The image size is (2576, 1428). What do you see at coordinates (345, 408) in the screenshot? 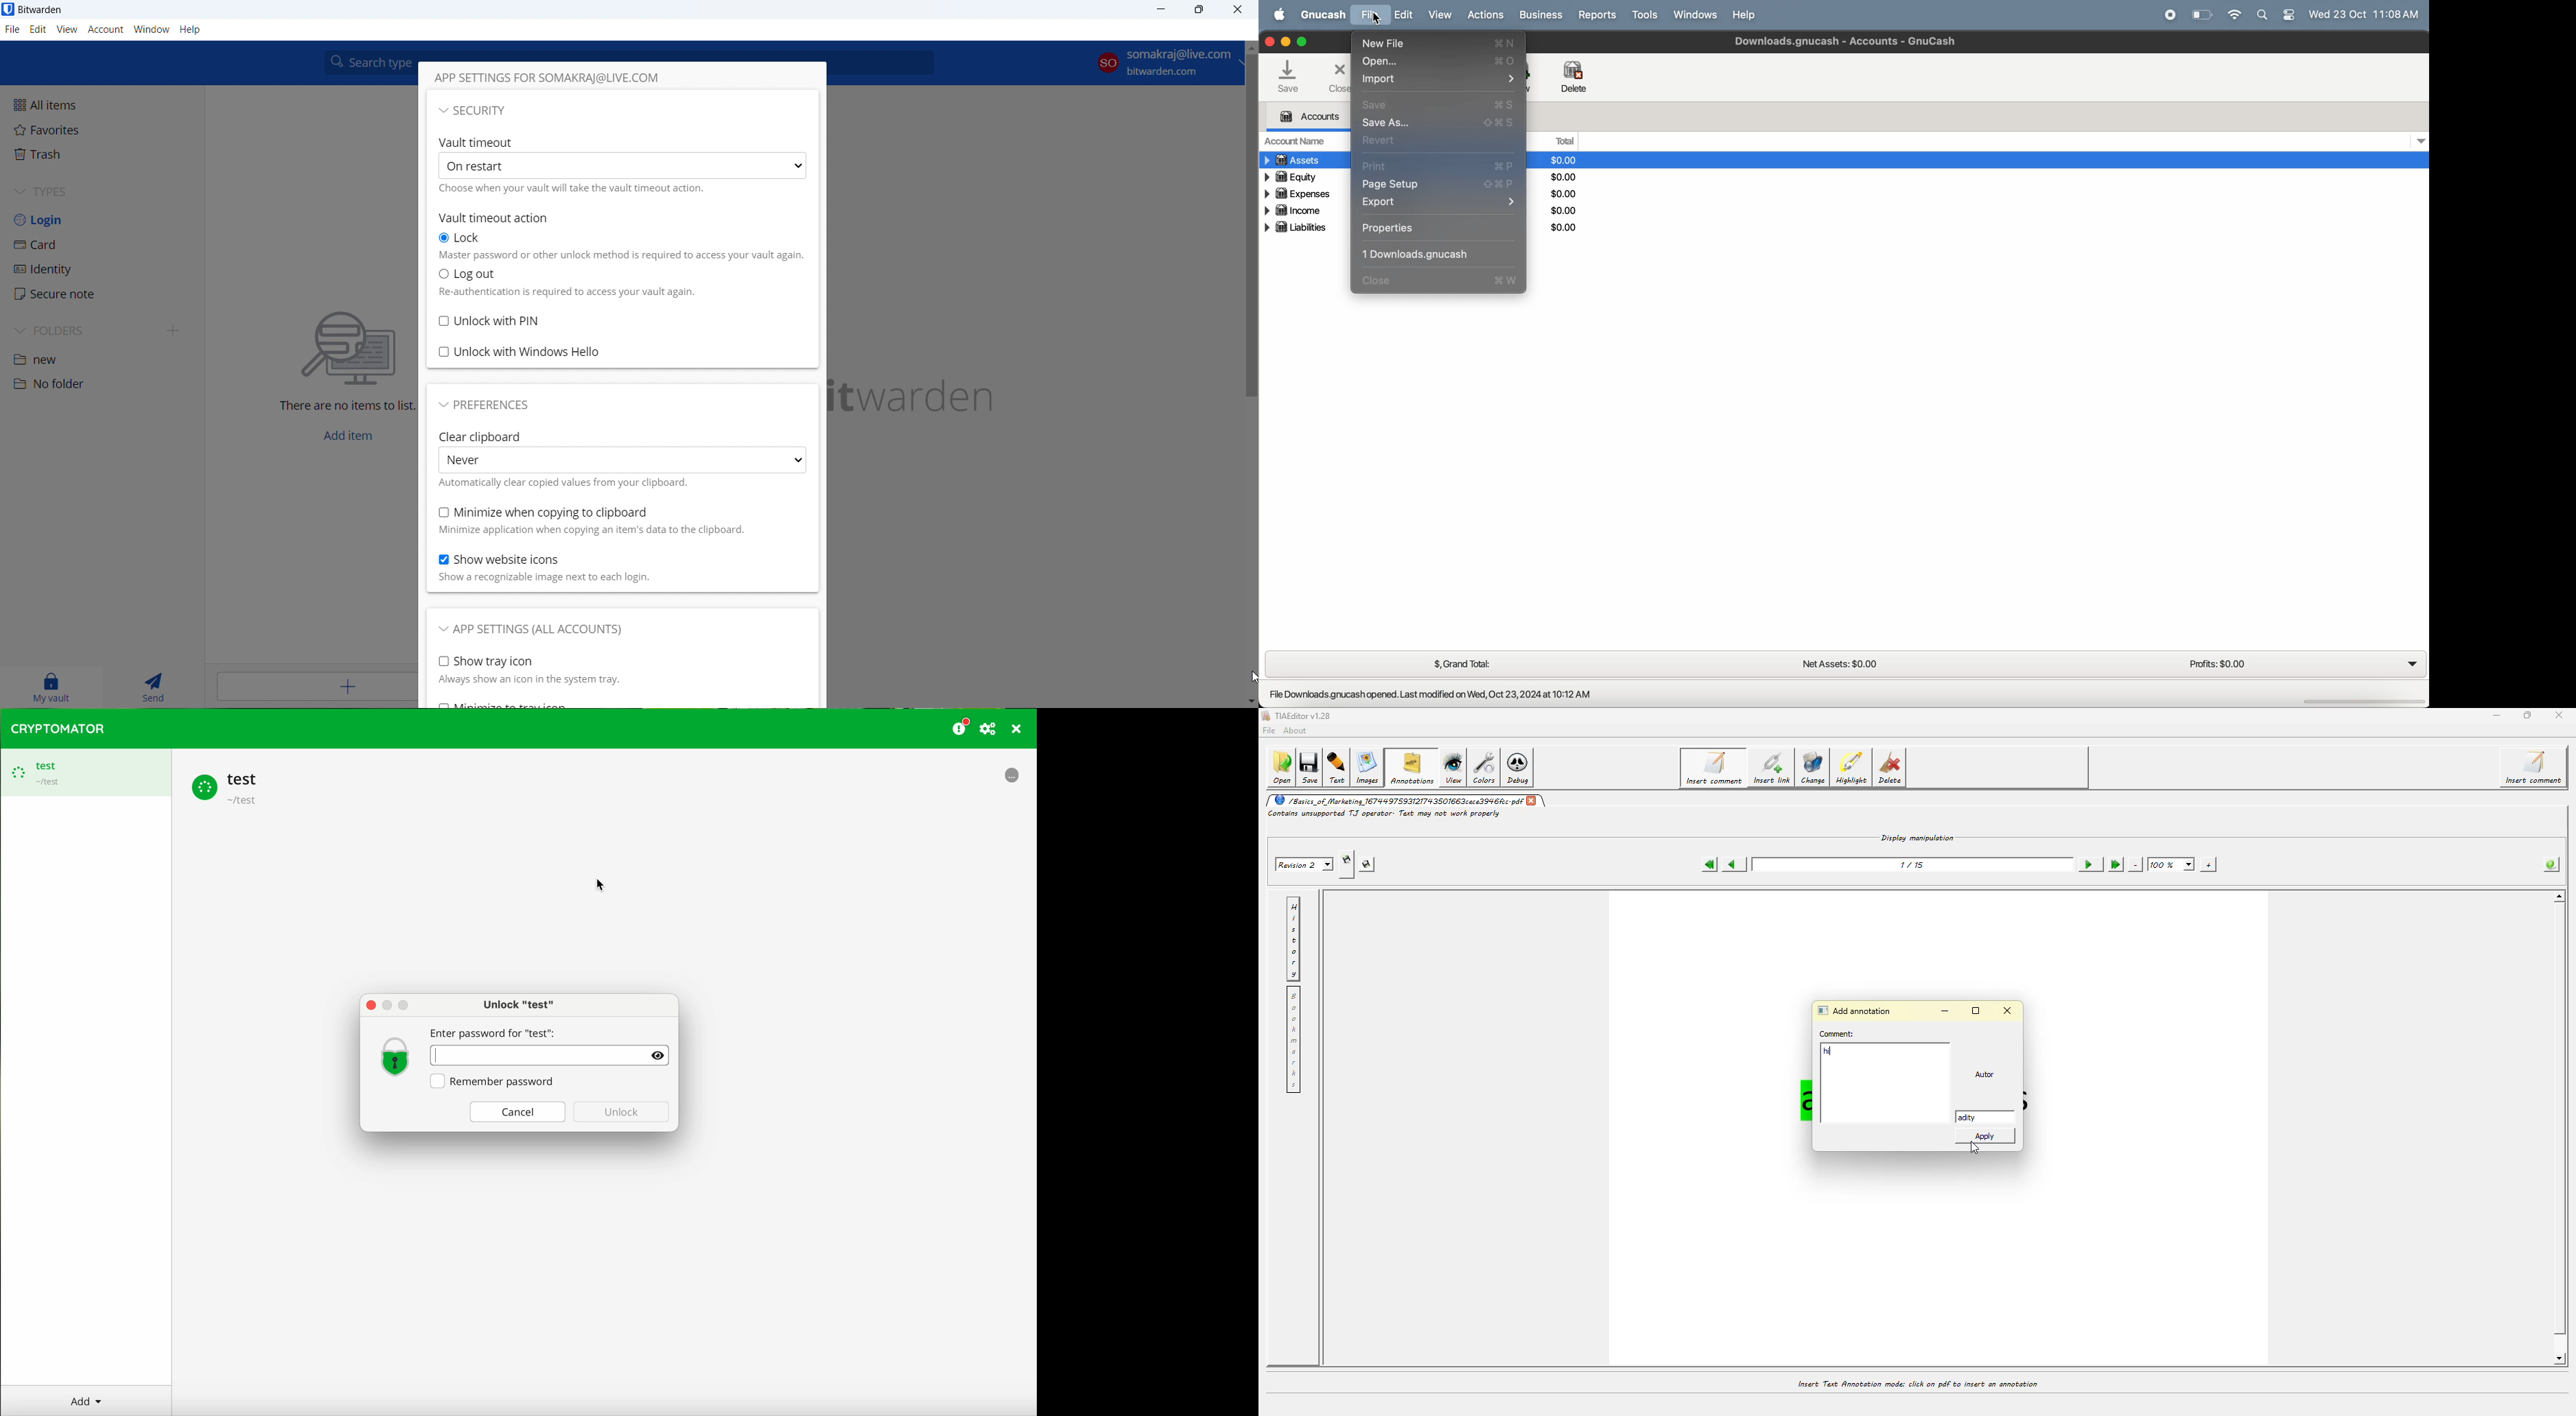
I see `There are no items to list.` at bounding box center [345, 408].